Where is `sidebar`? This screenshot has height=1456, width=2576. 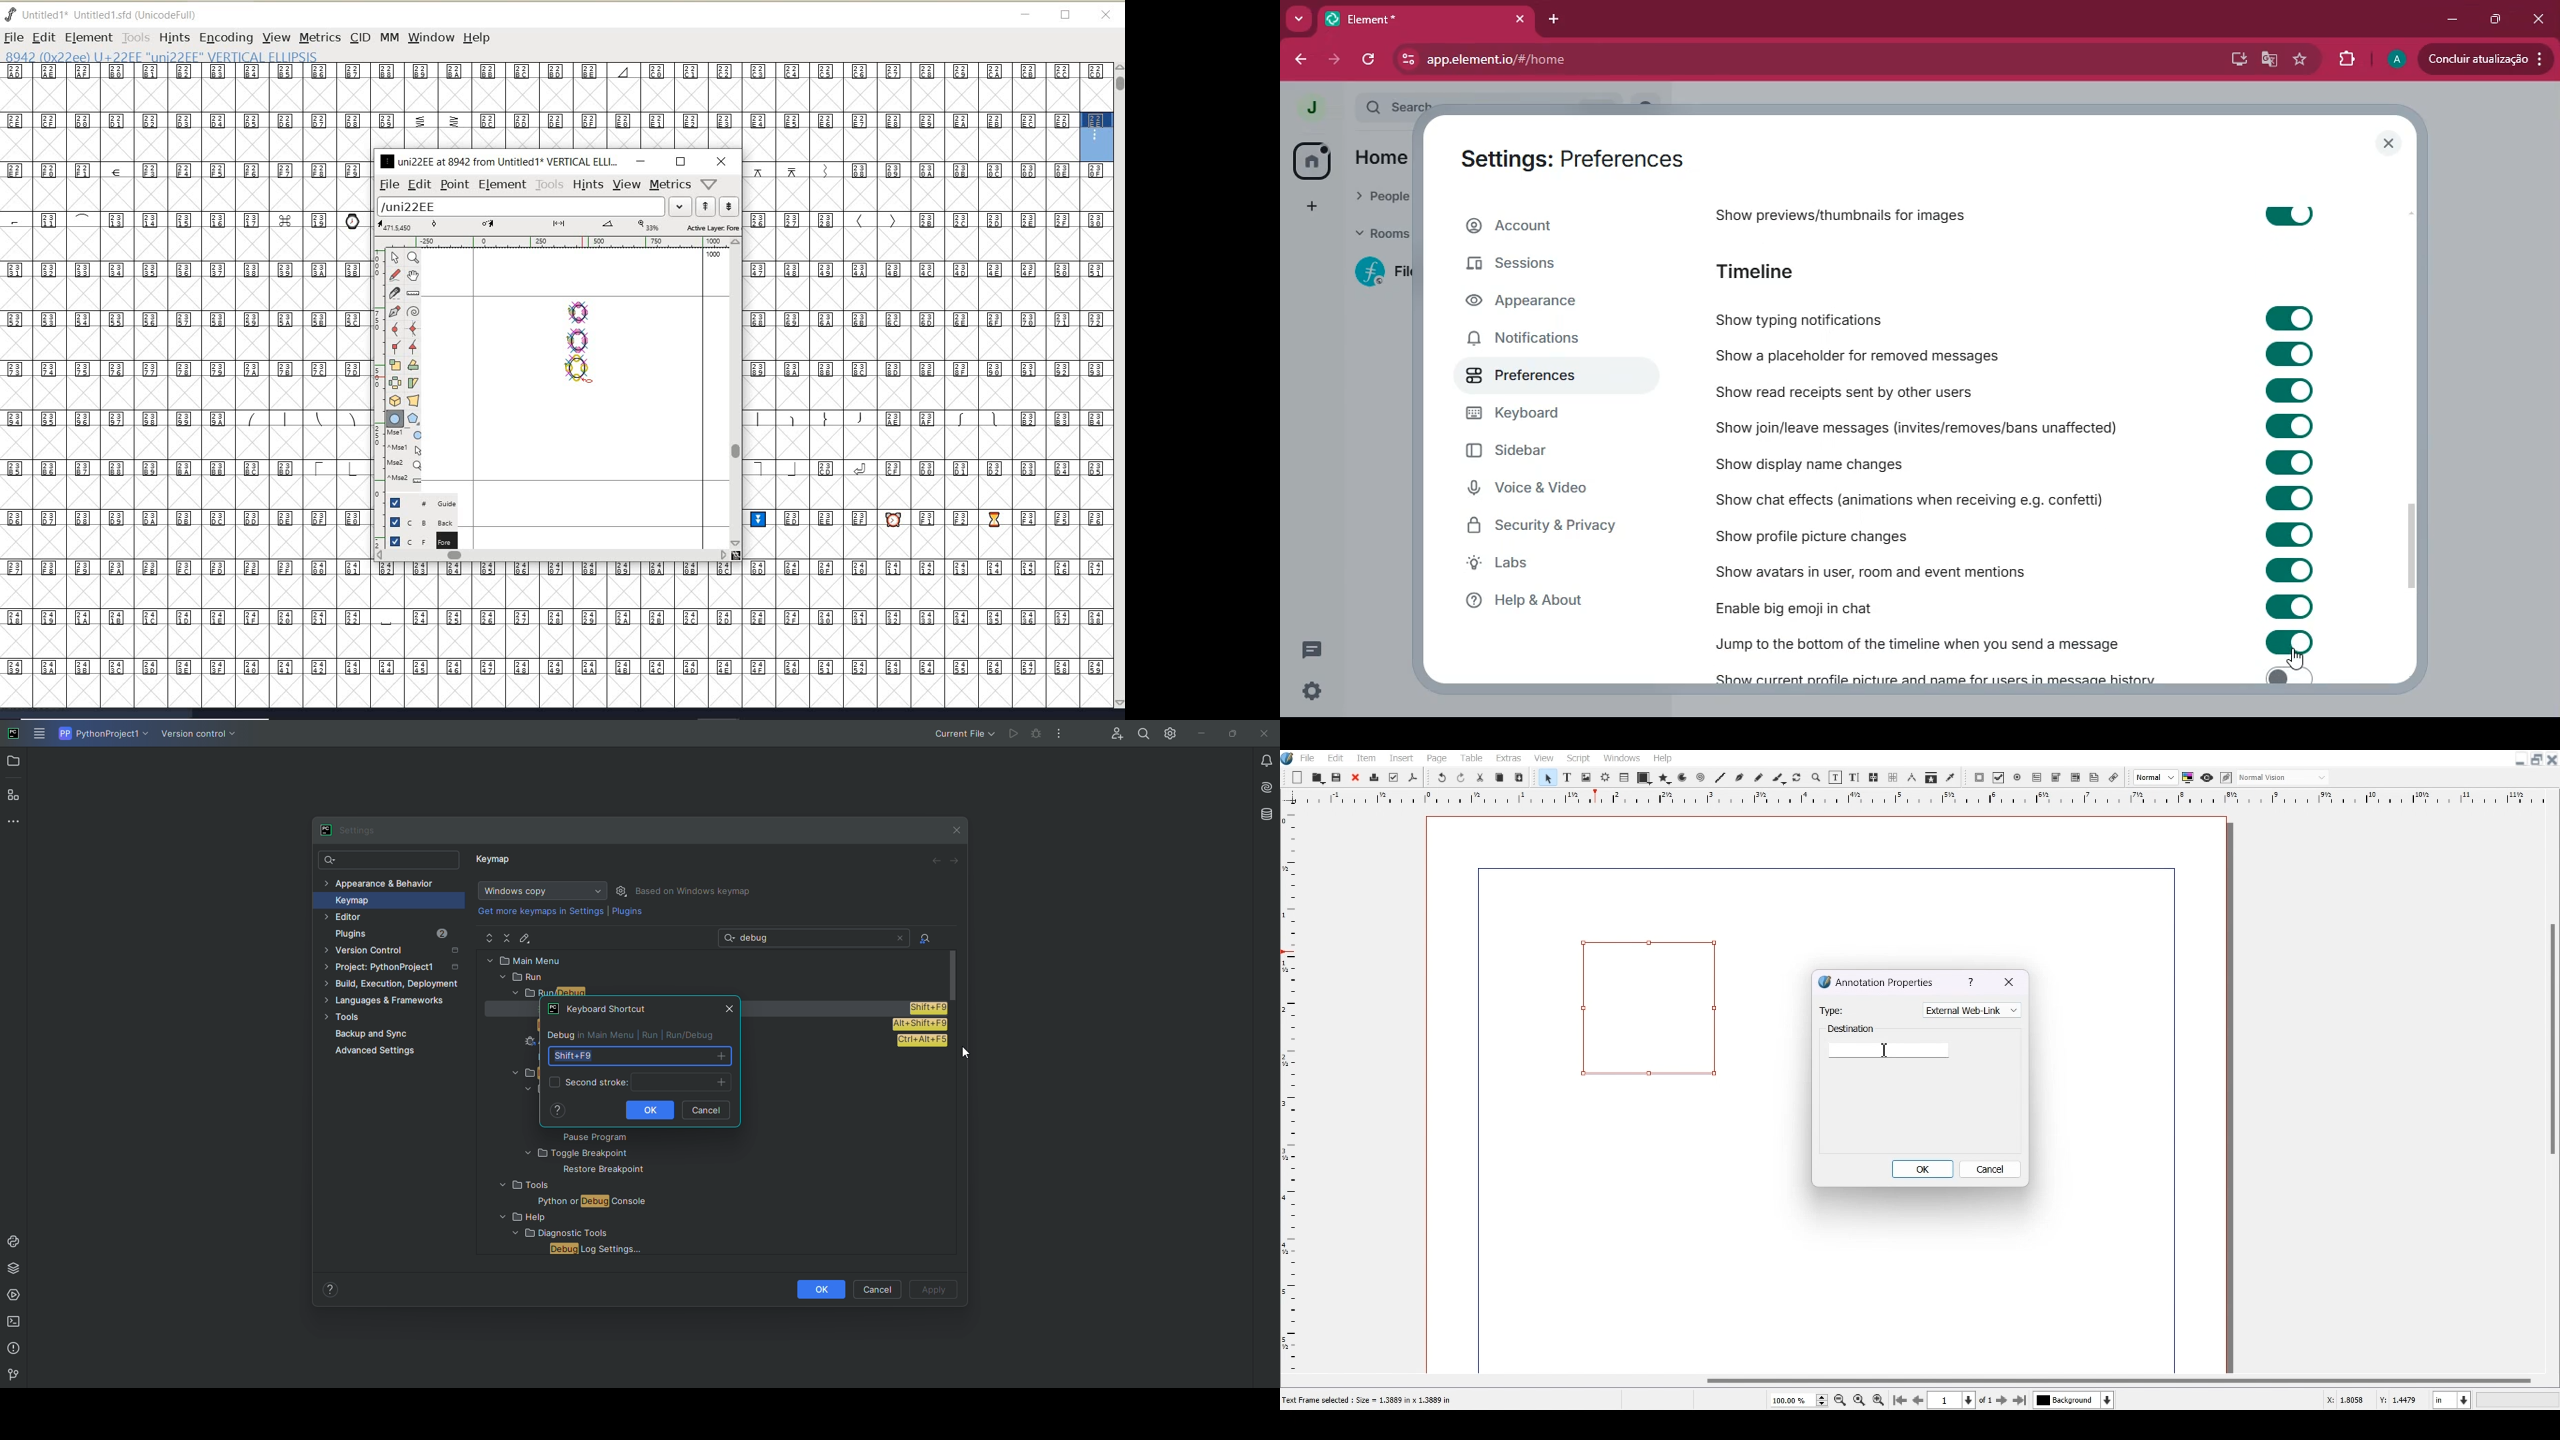 sidebar is located at coordinates (1538, 451).